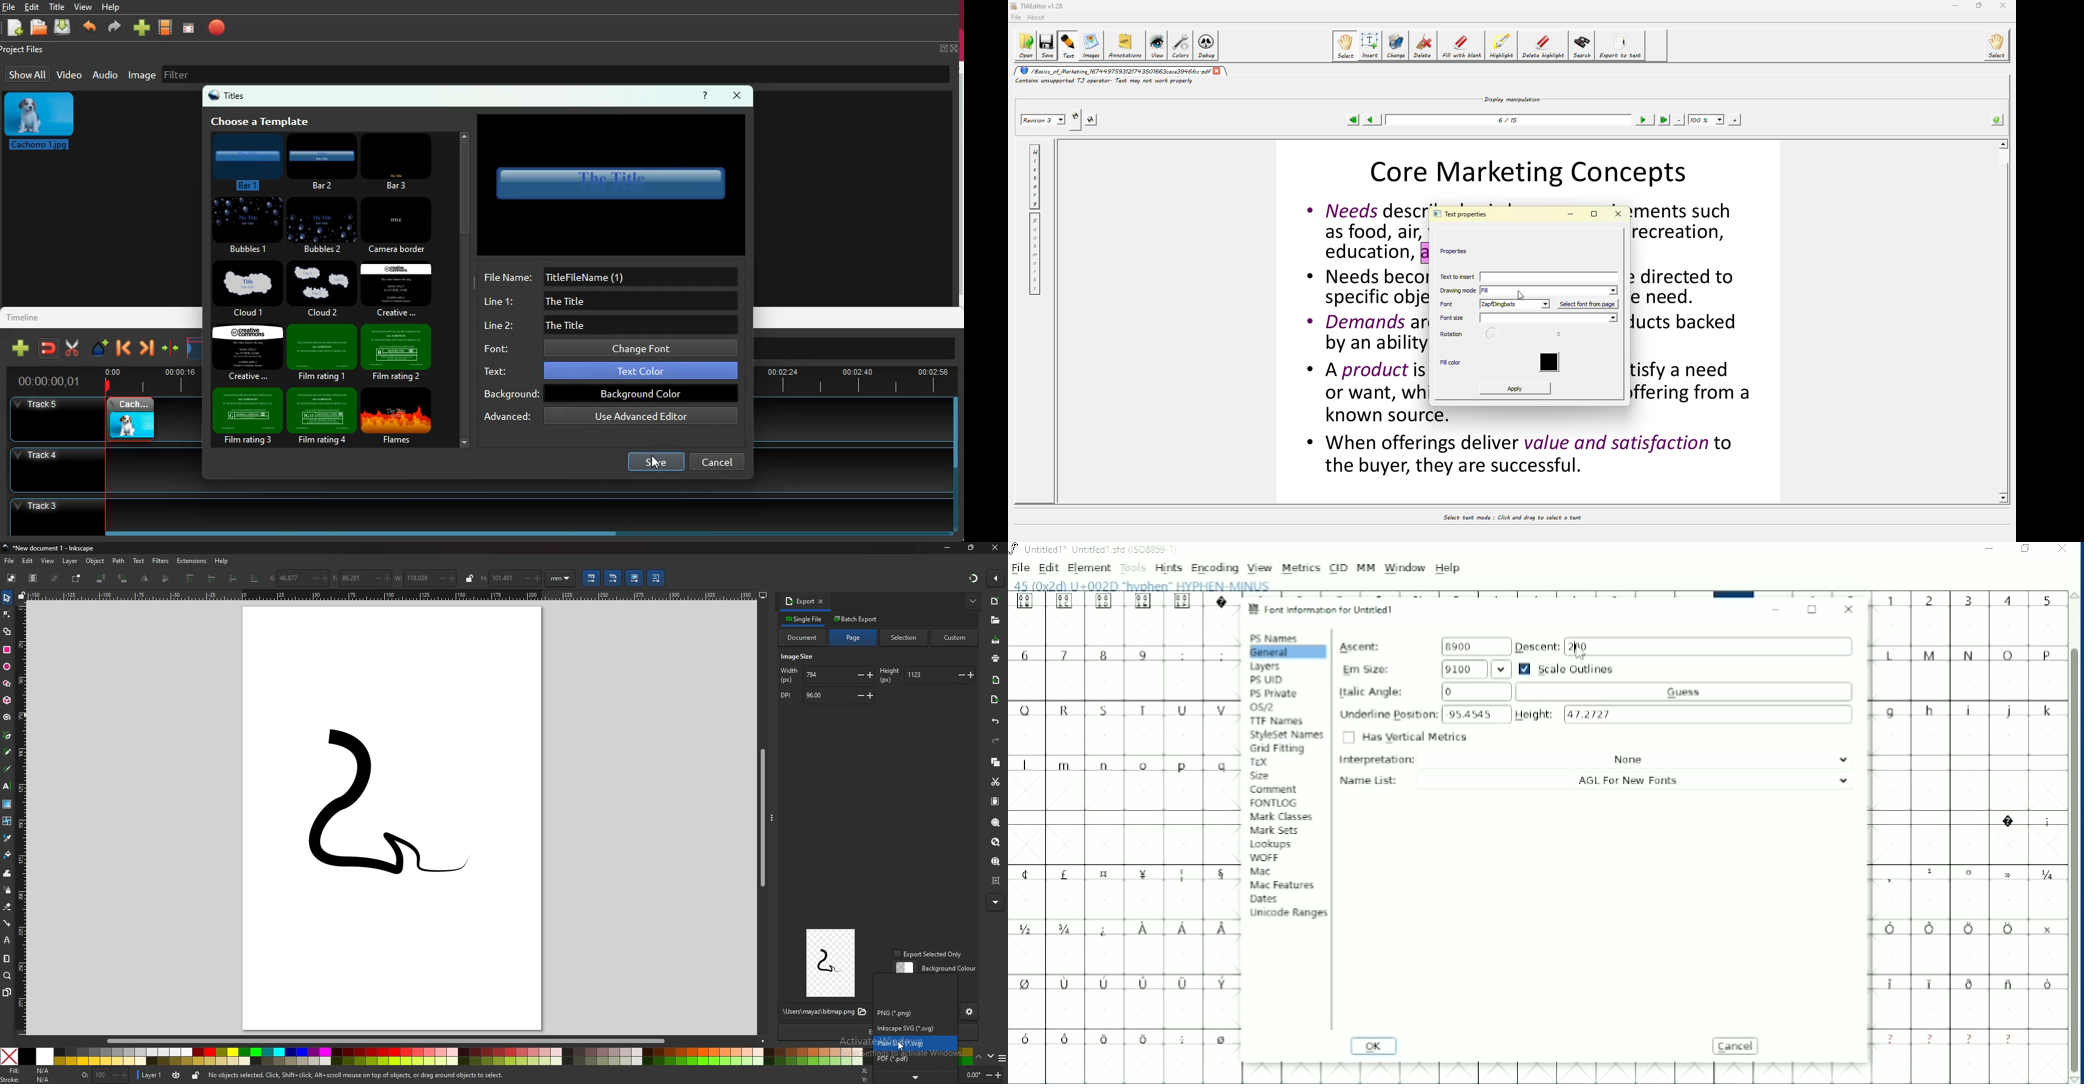  I want to click on spray, so click(7, 890).